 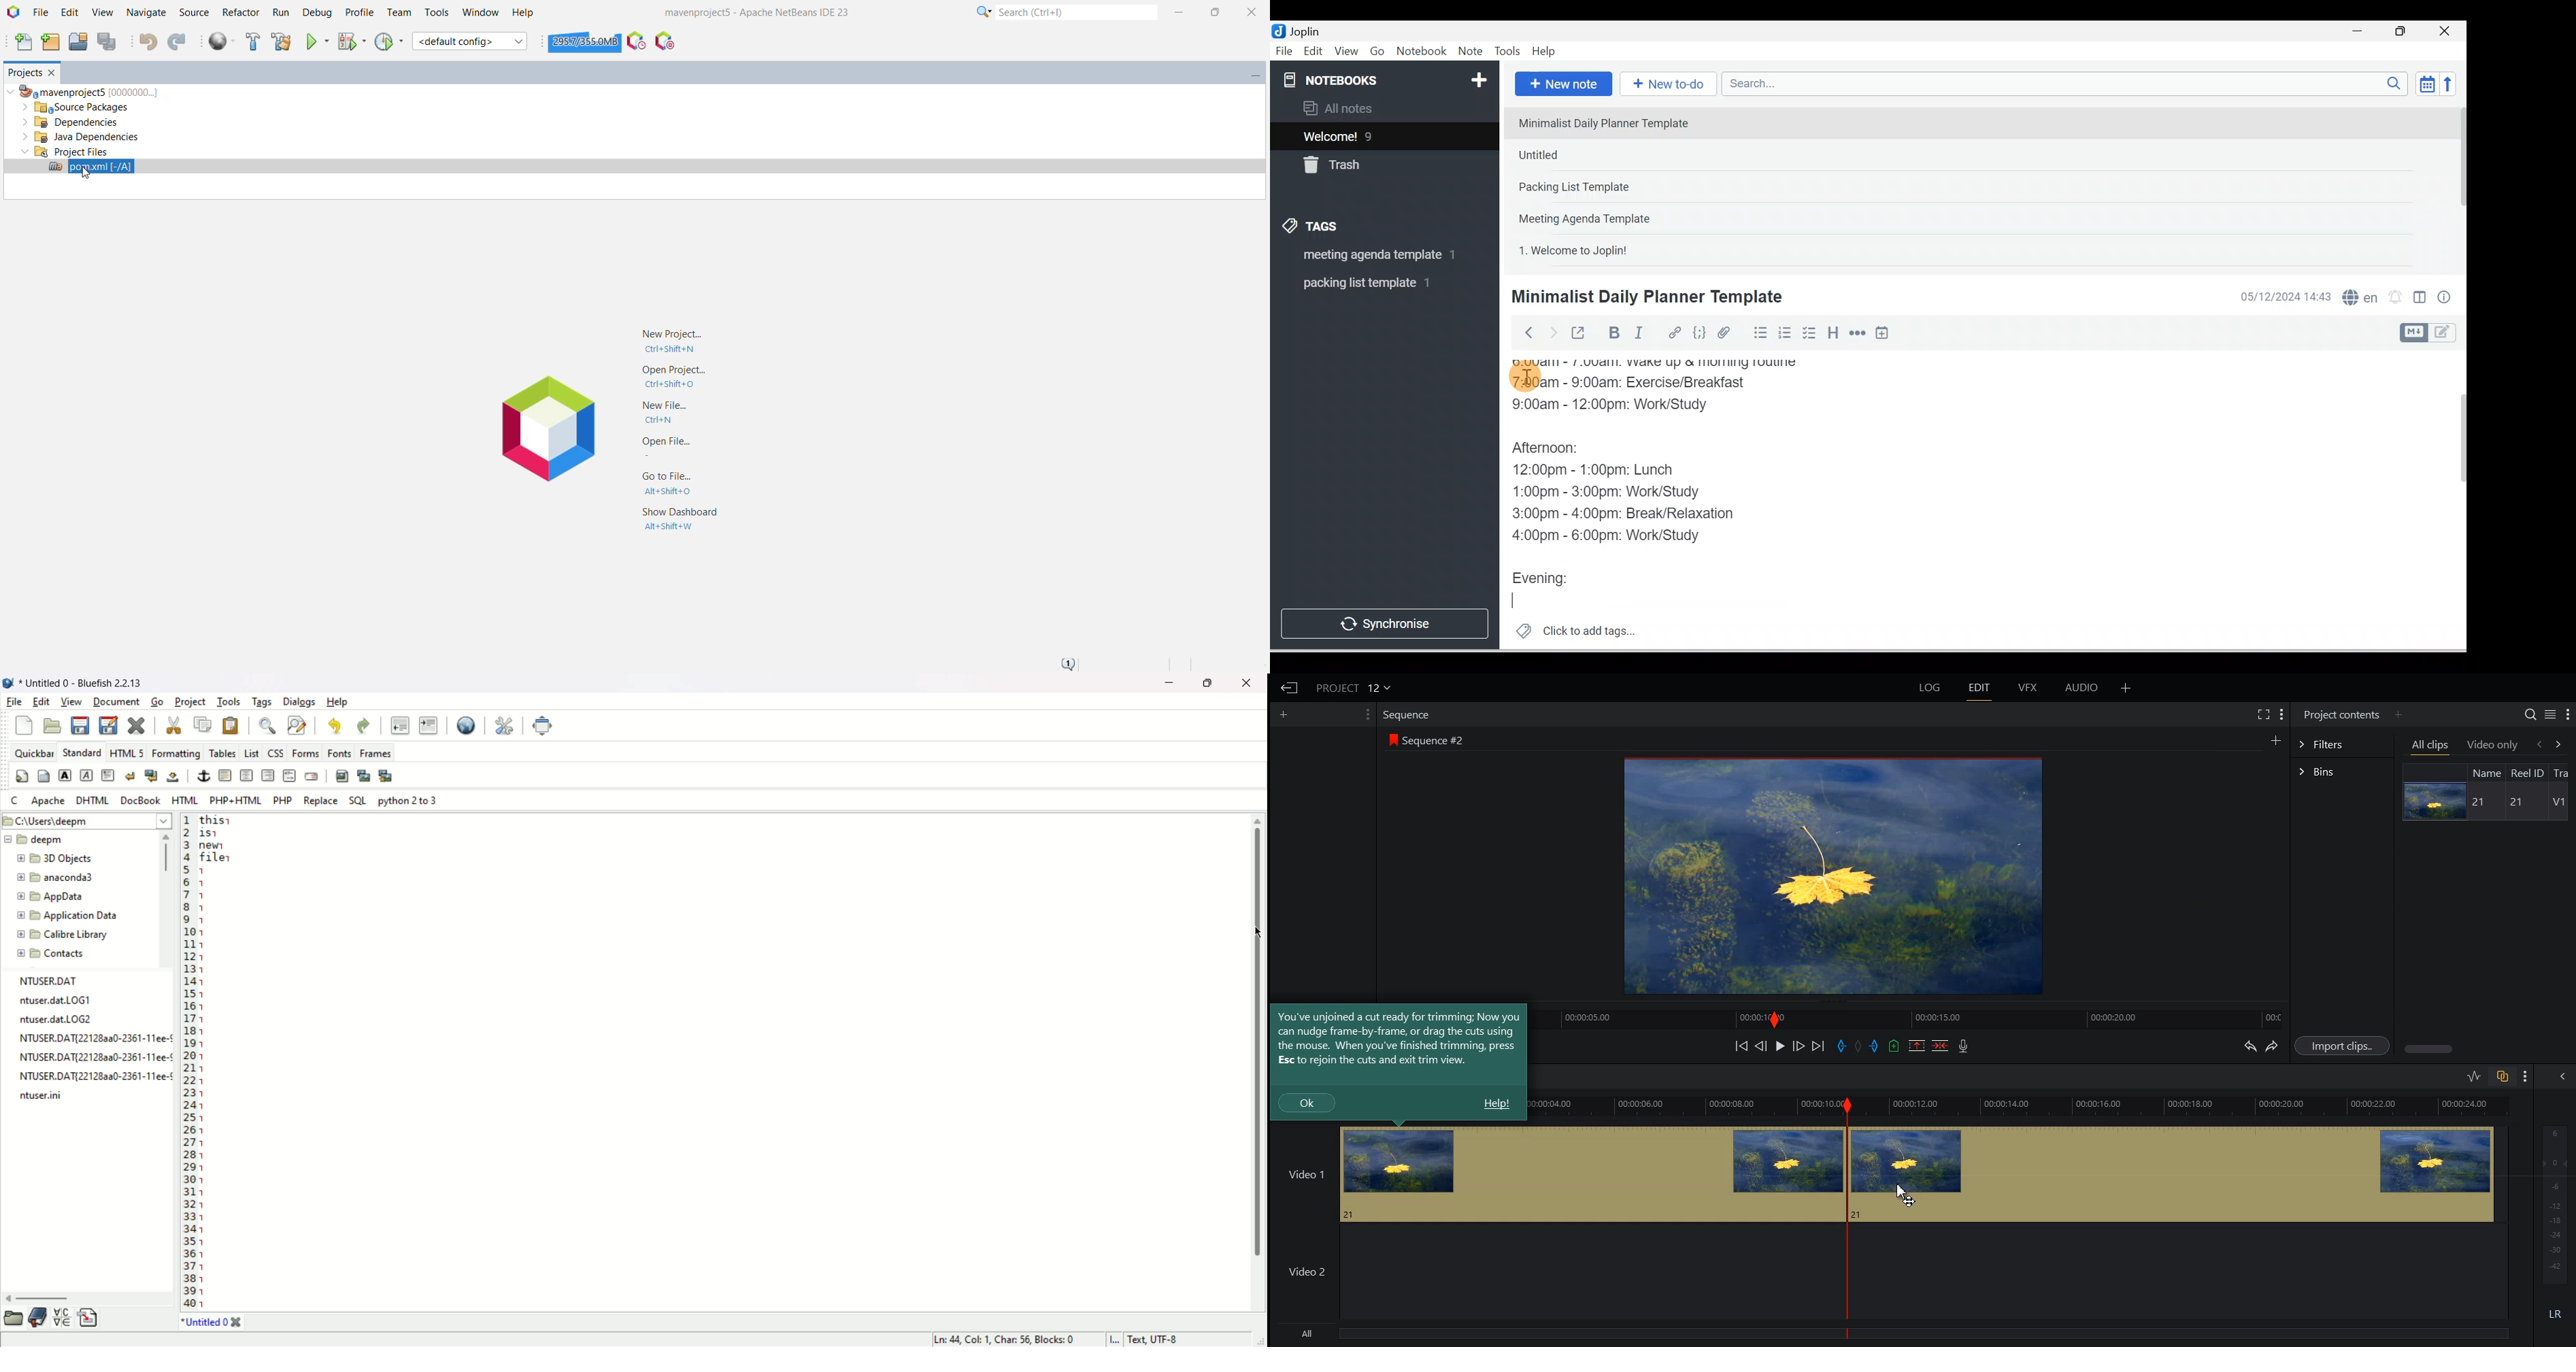 What do you see at coordinates (1557, 448) in the screenshot?
I see `Afternoon:` at bounding box center [1557, 448].